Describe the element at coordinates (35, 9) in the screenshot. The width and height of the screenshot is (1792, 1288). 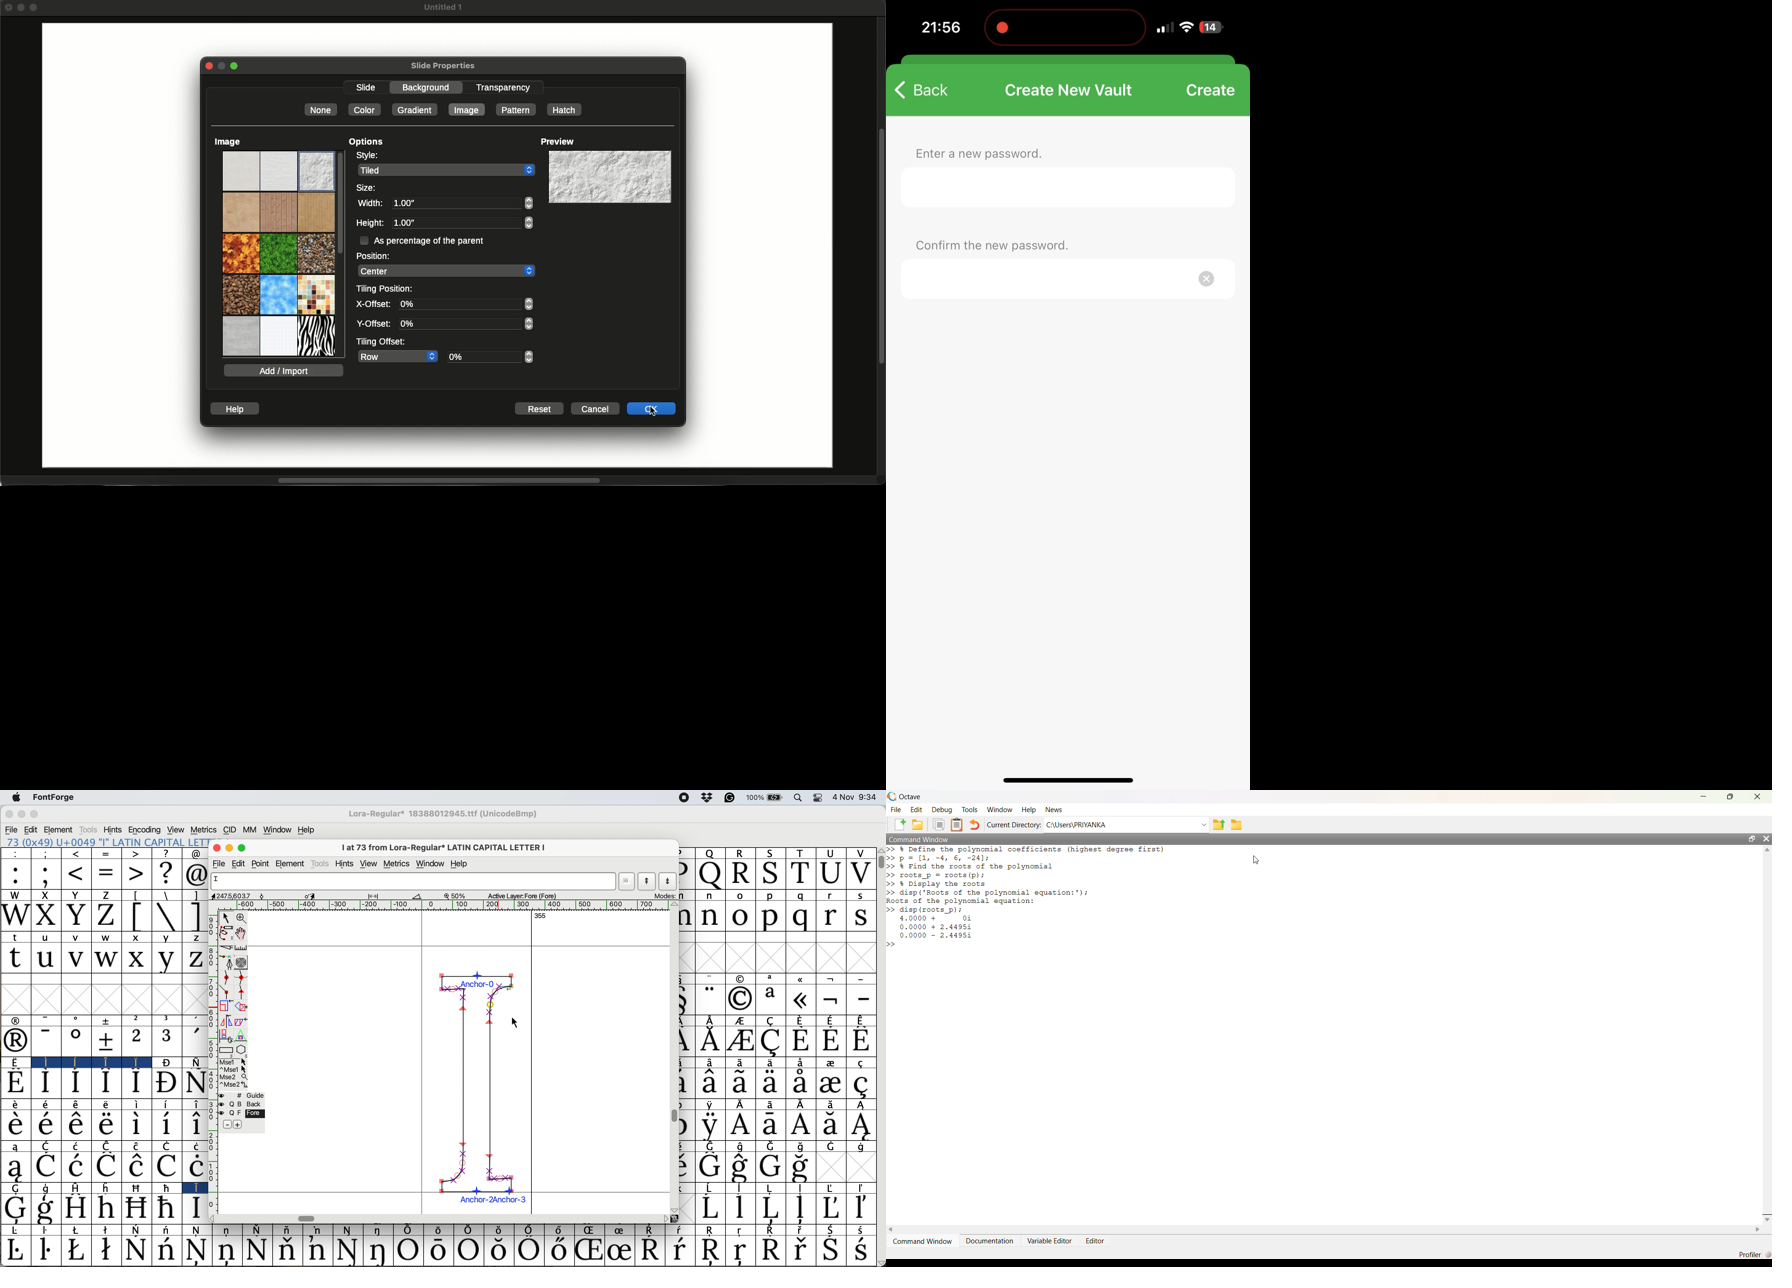
I see `Maximize` at that location.